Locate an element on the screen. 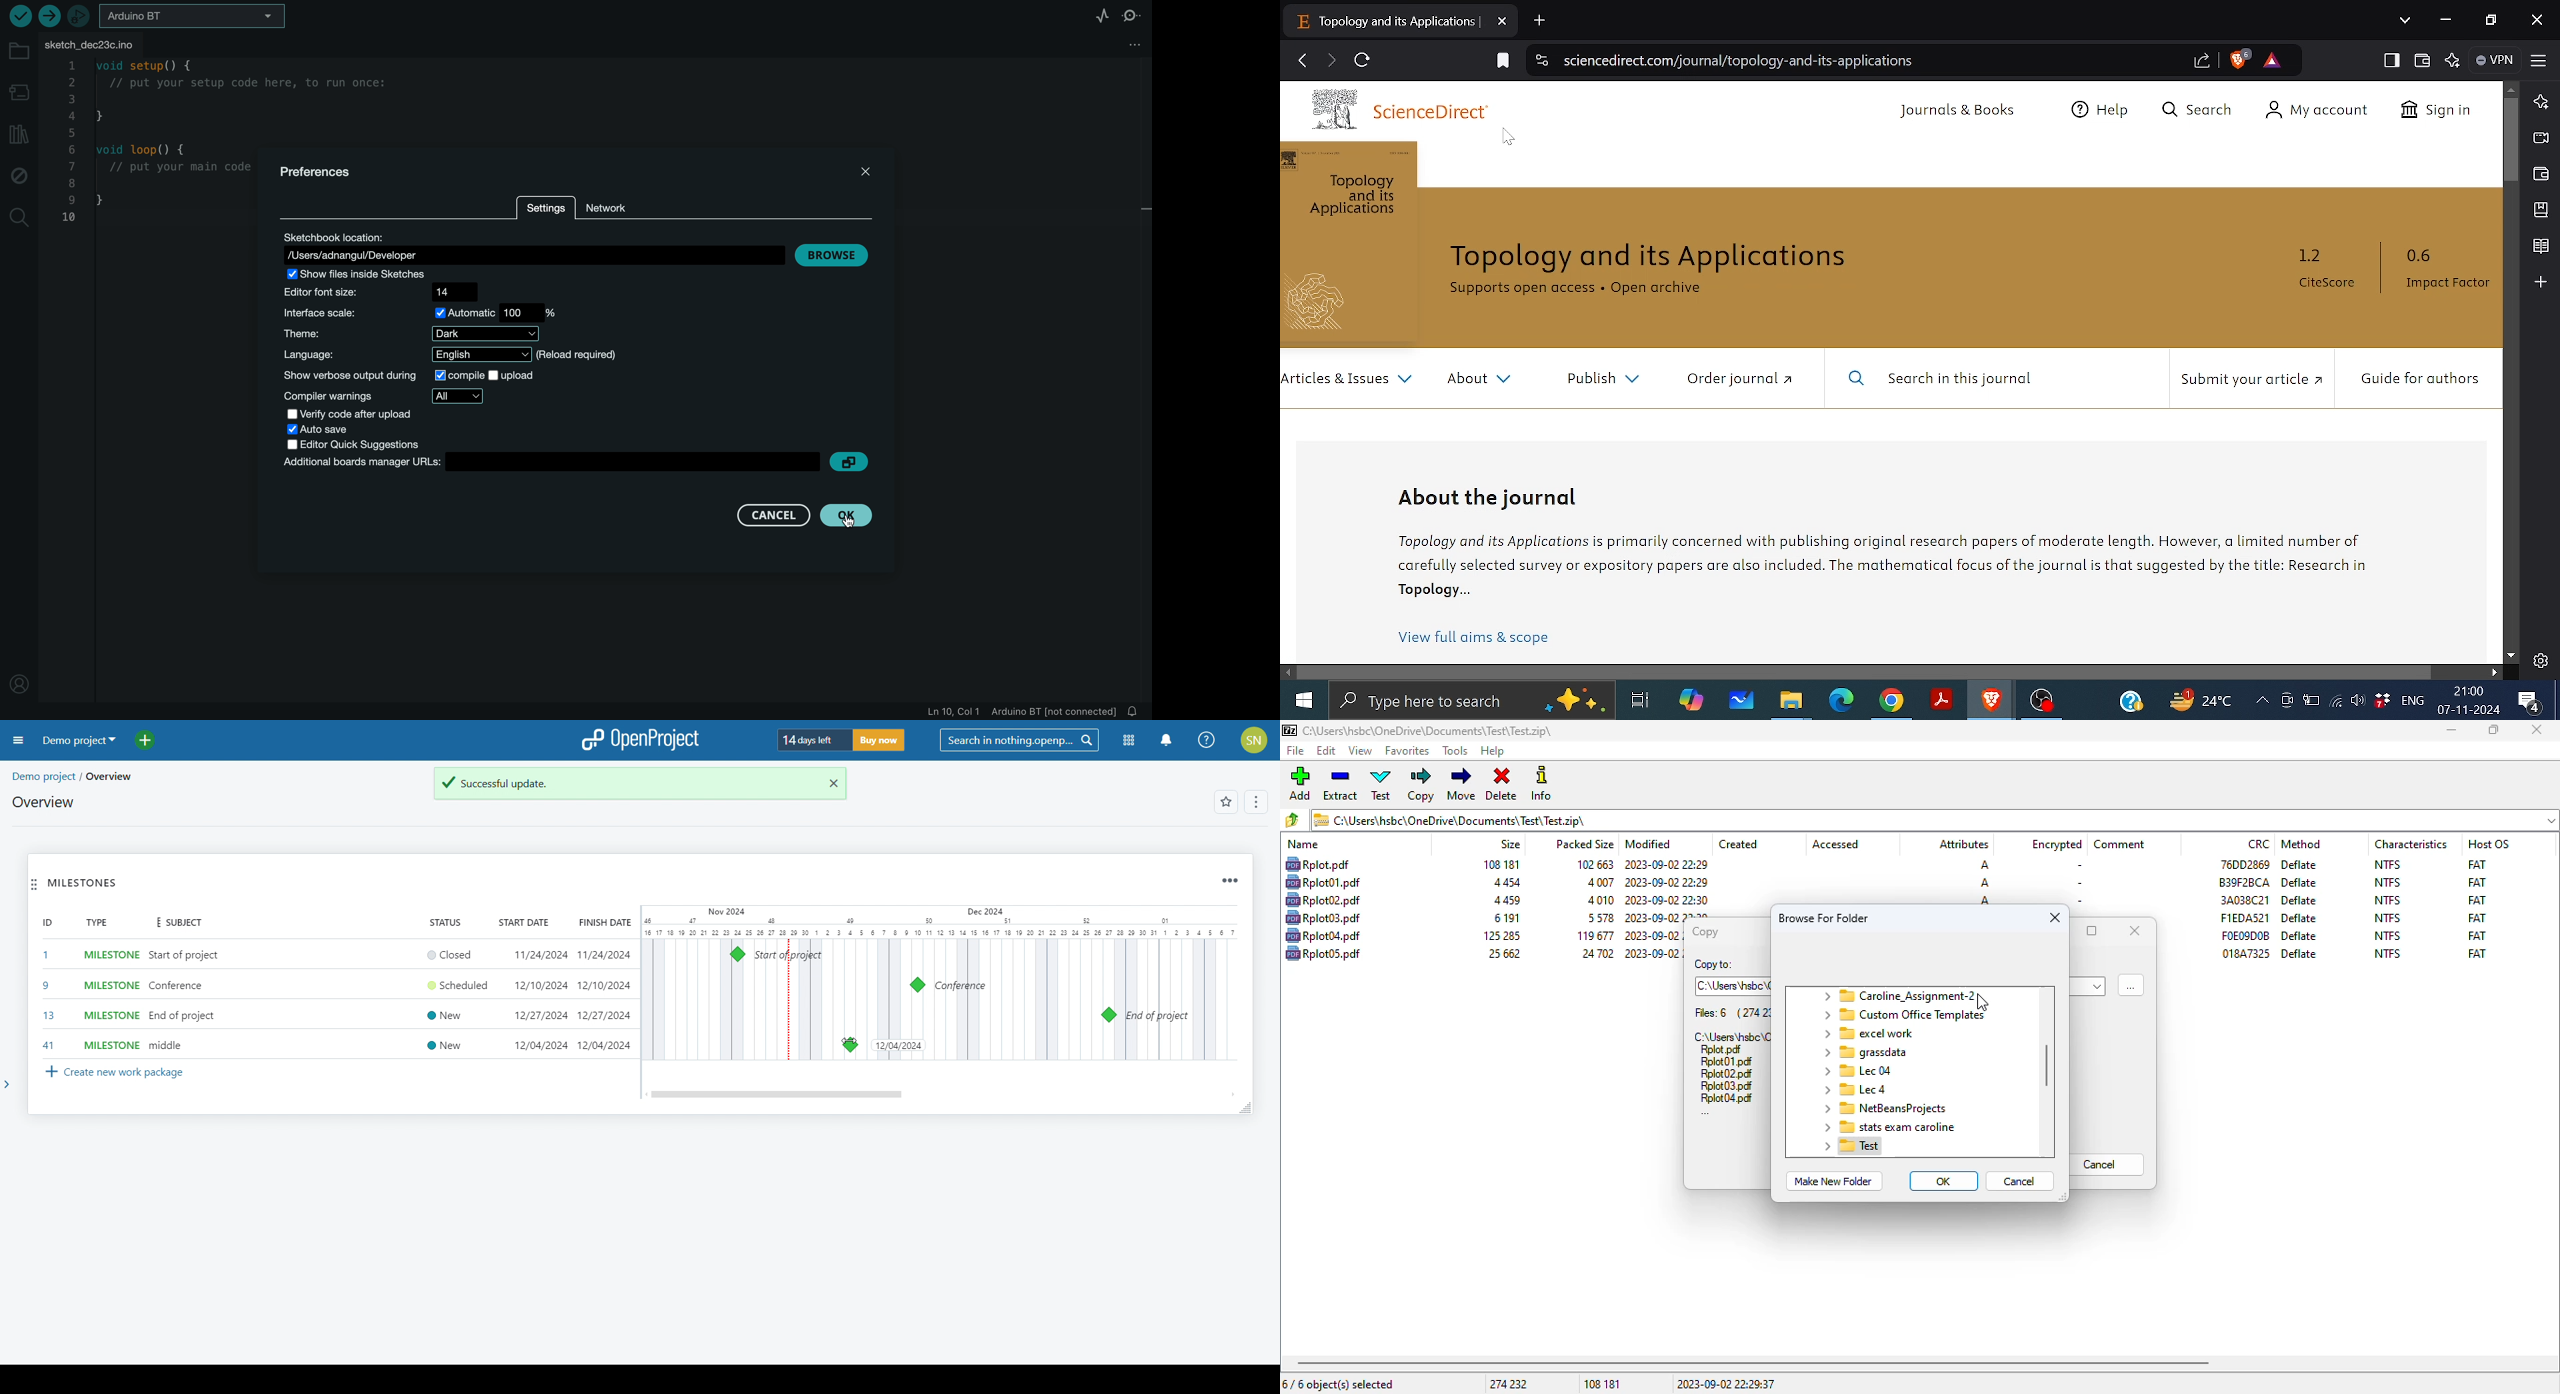 The width and height of the screenshot is (2576, 1400). Help is located at coordinates (2093, 111).